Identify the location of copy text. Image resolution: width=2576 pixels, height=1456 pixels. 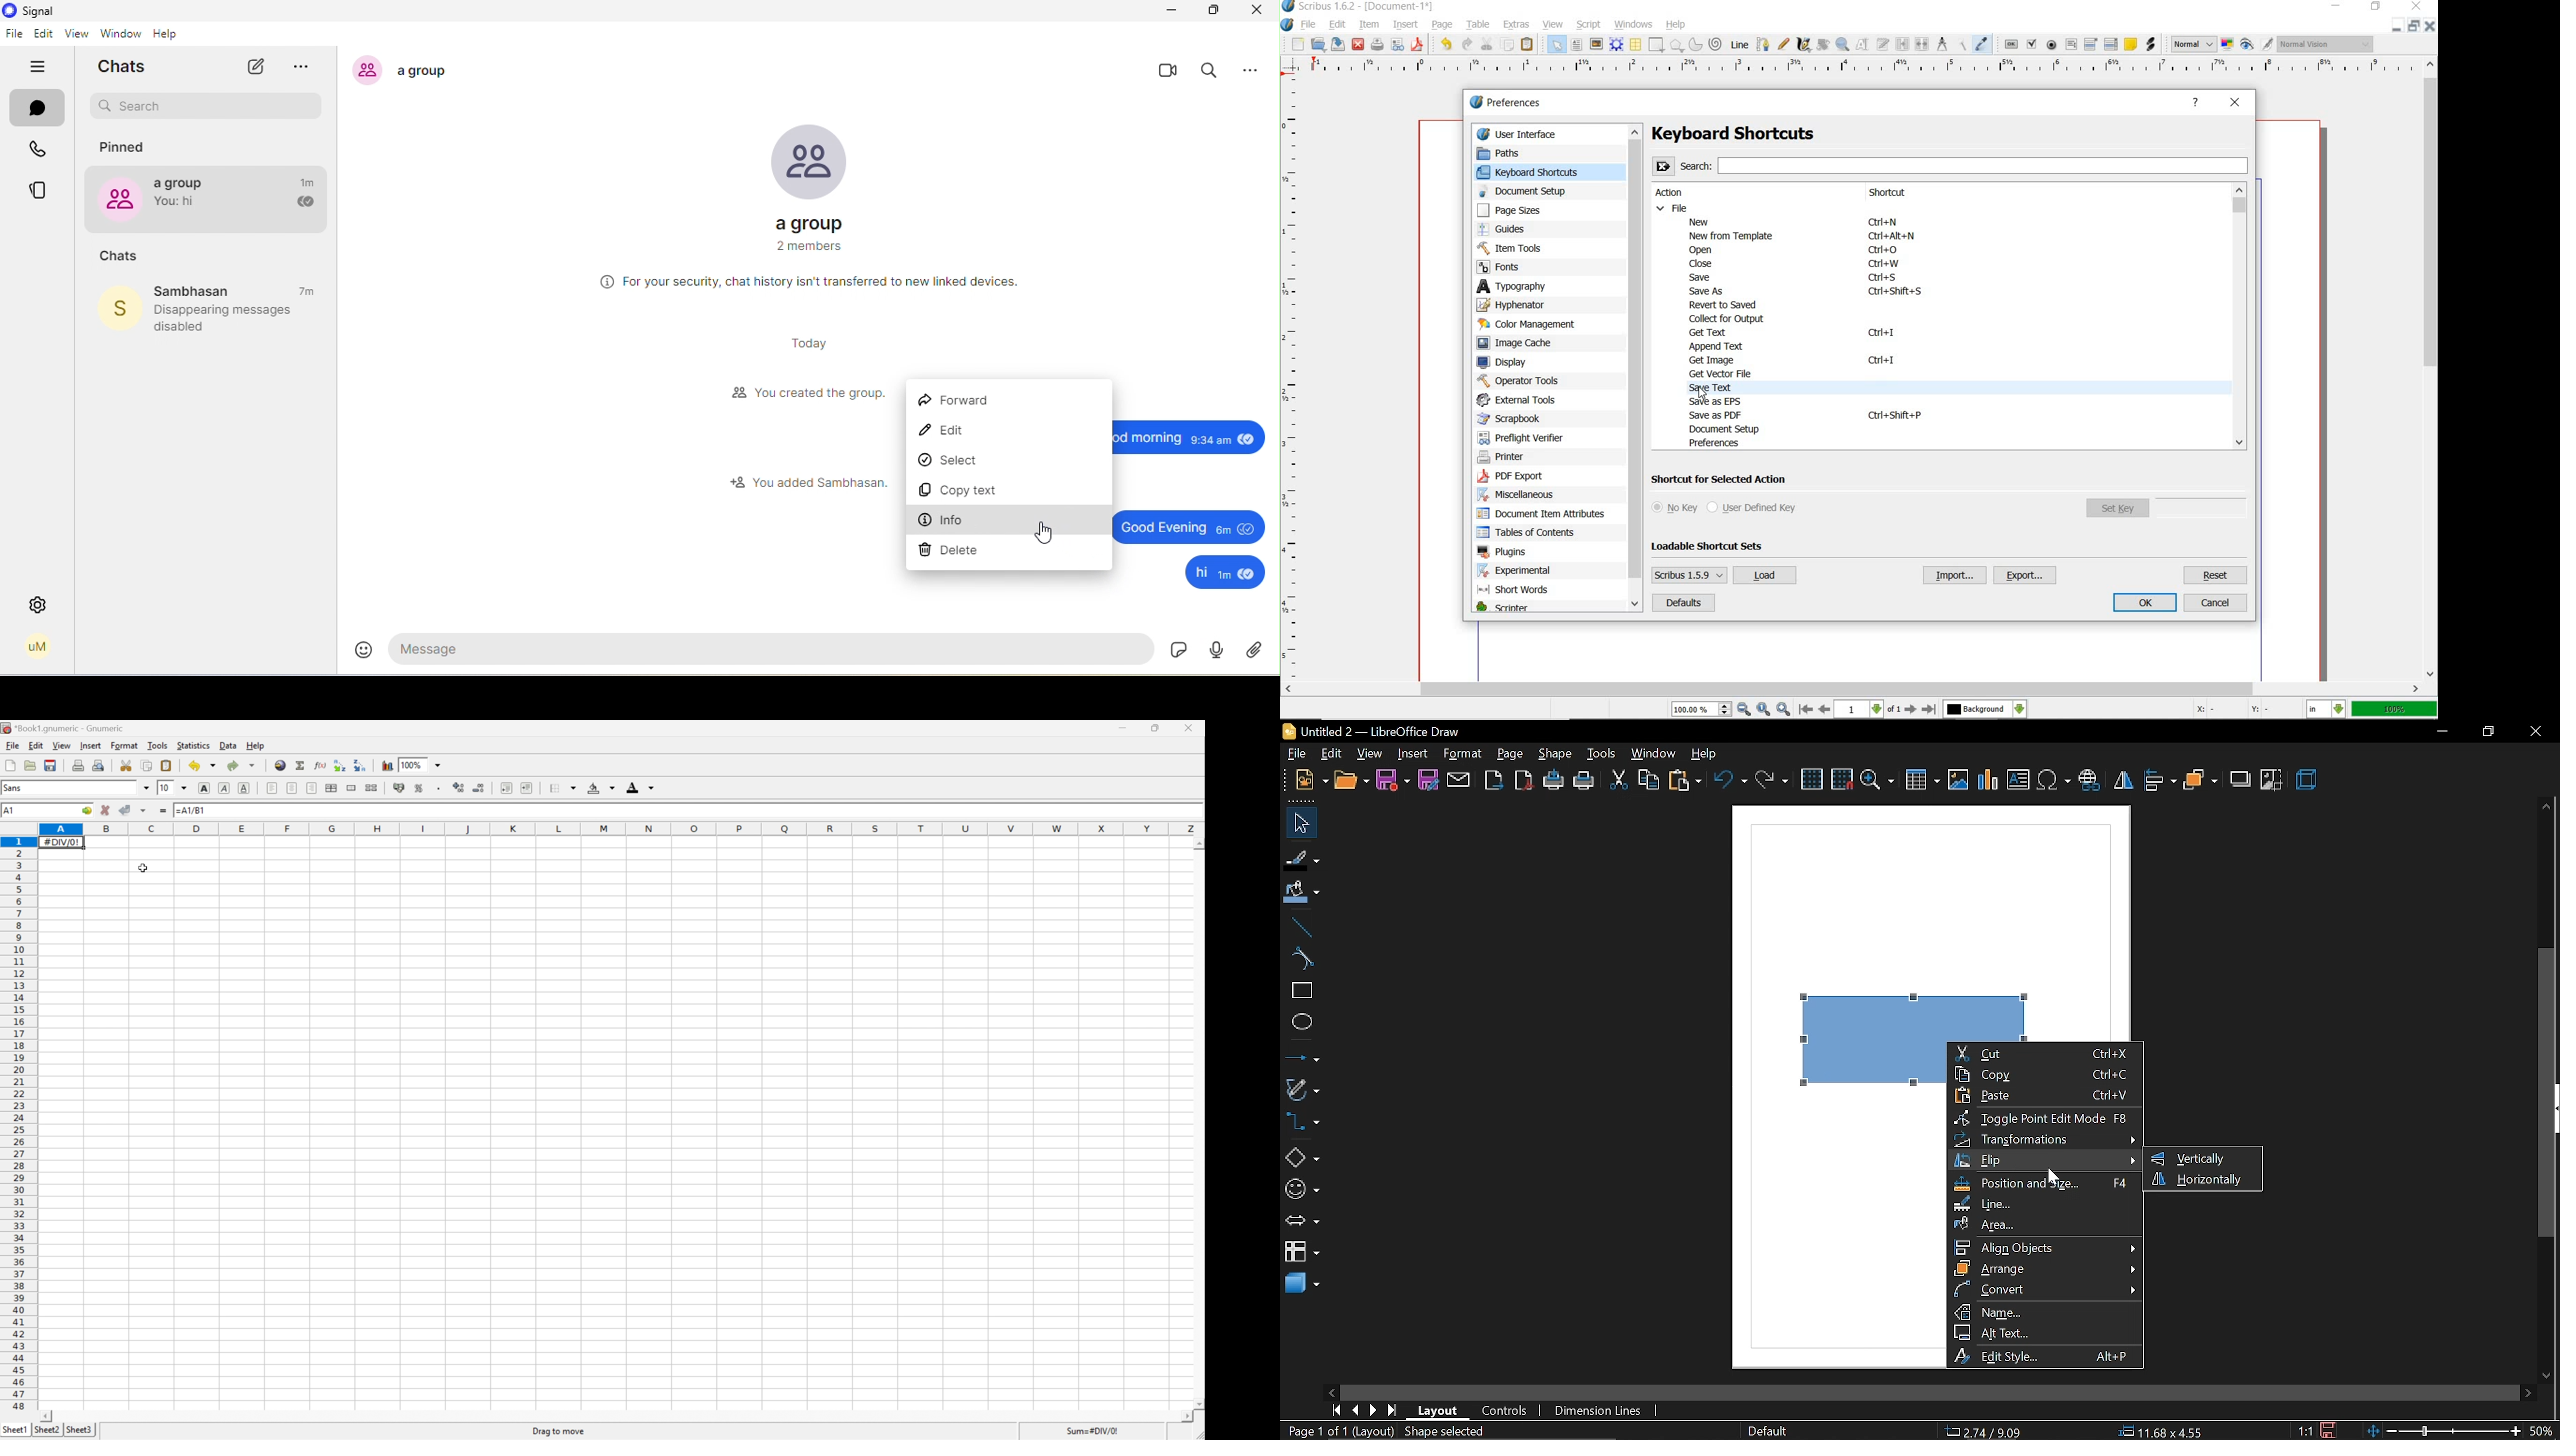
(958, 493).